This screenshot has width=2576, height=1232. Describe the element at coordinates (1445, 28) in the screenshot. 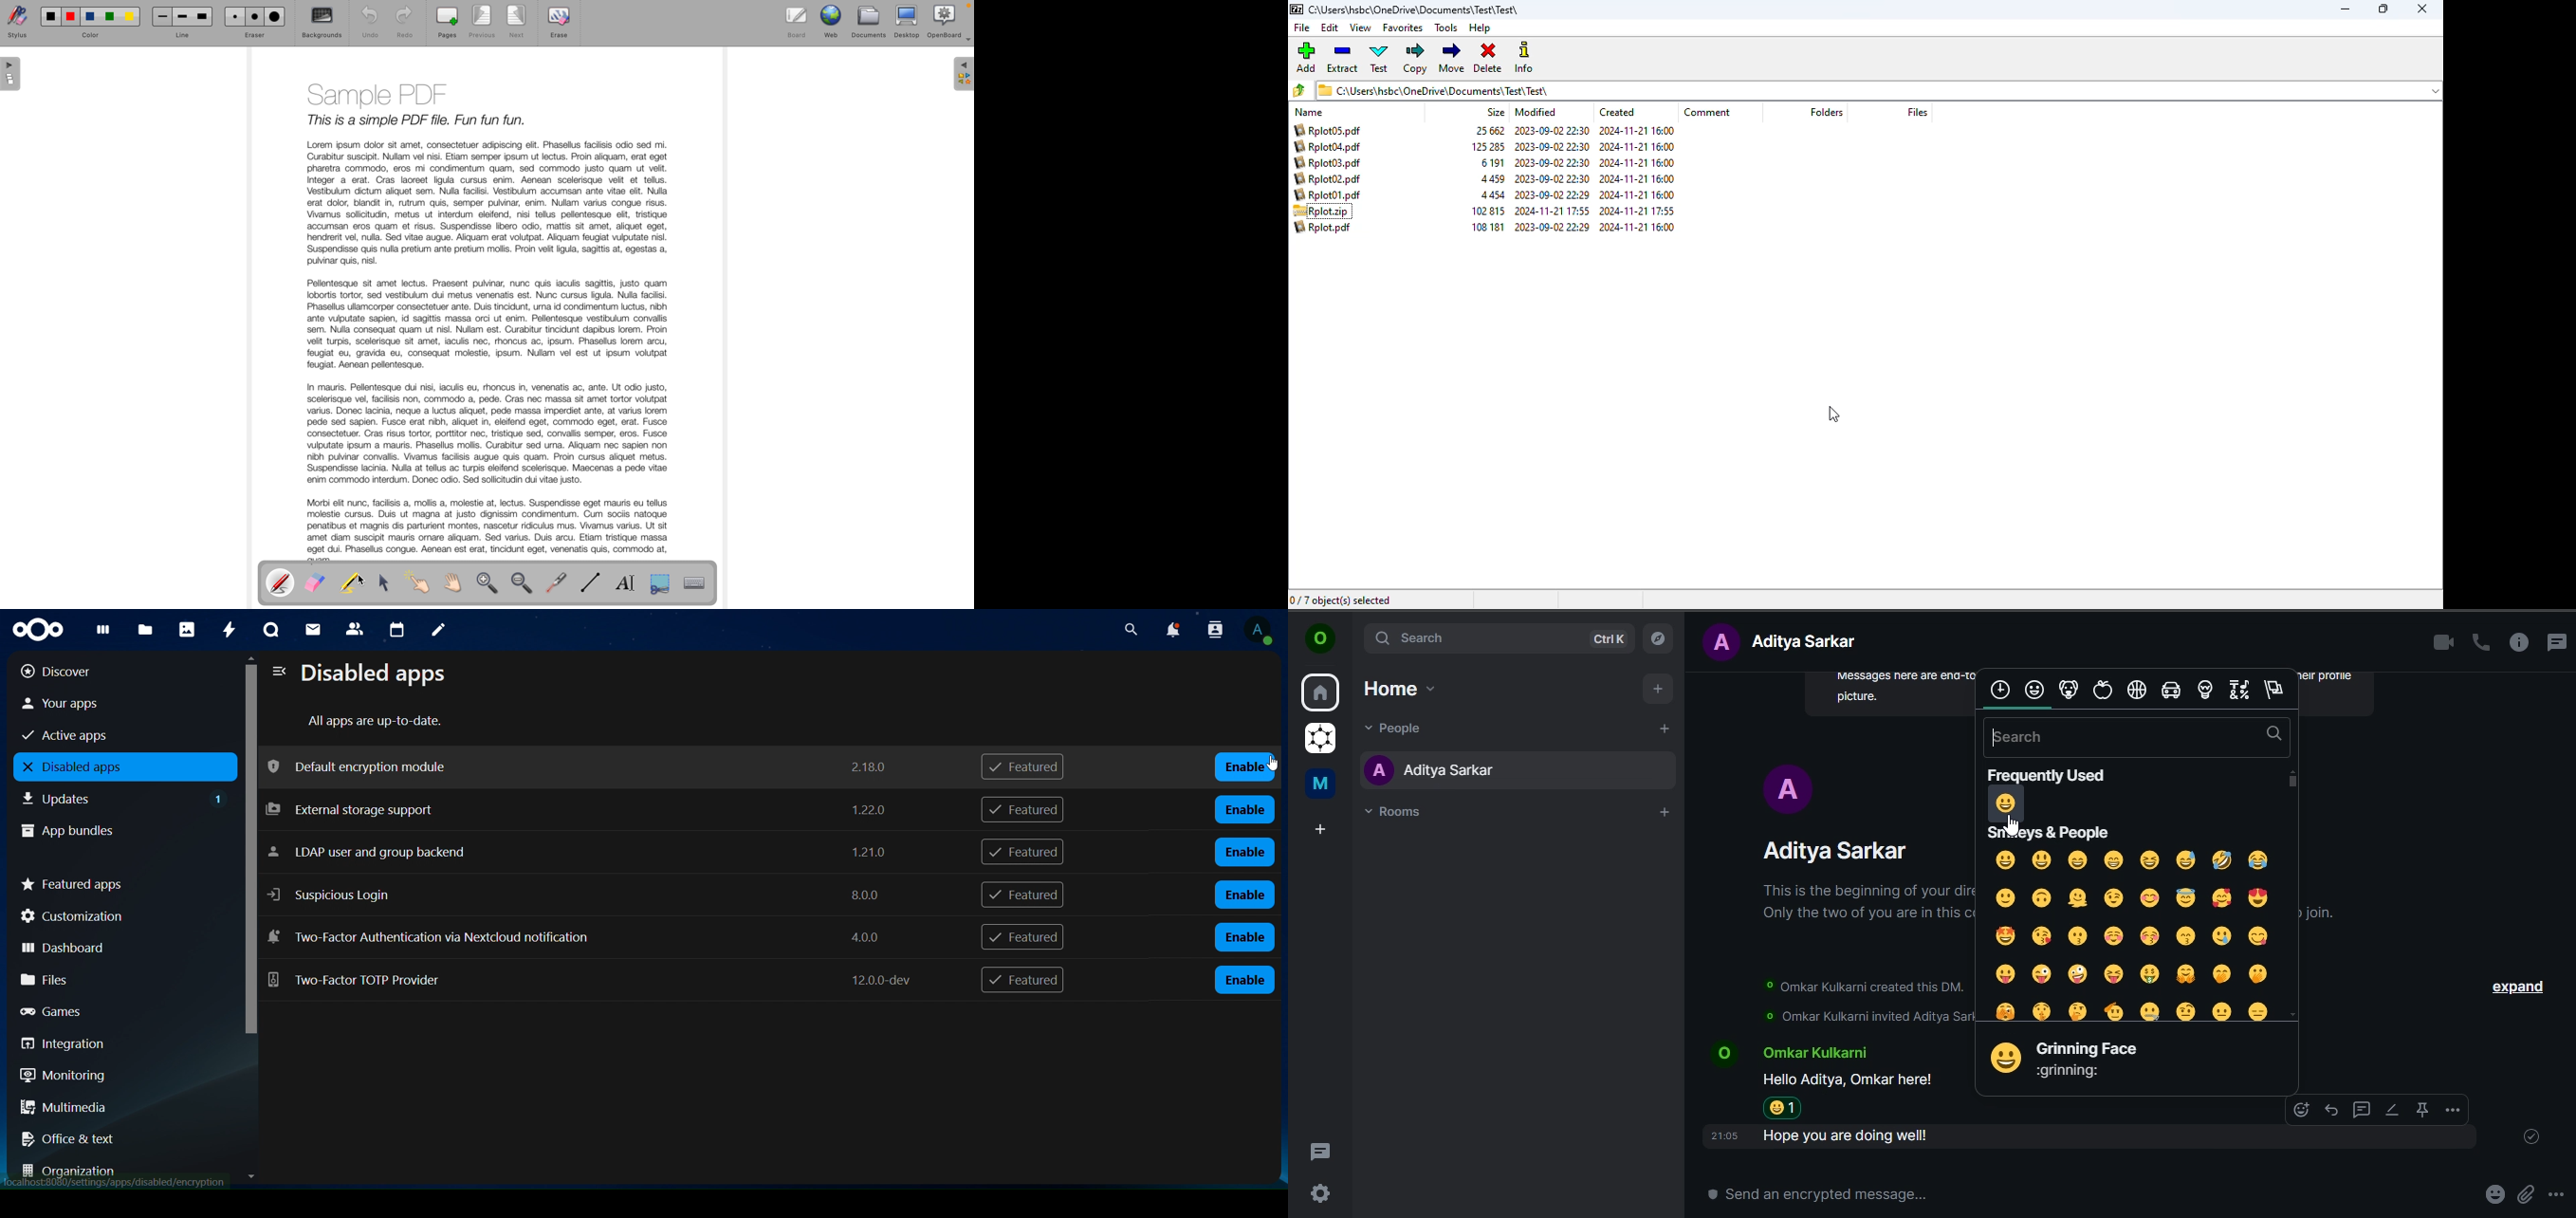

I see `tools` at that location.